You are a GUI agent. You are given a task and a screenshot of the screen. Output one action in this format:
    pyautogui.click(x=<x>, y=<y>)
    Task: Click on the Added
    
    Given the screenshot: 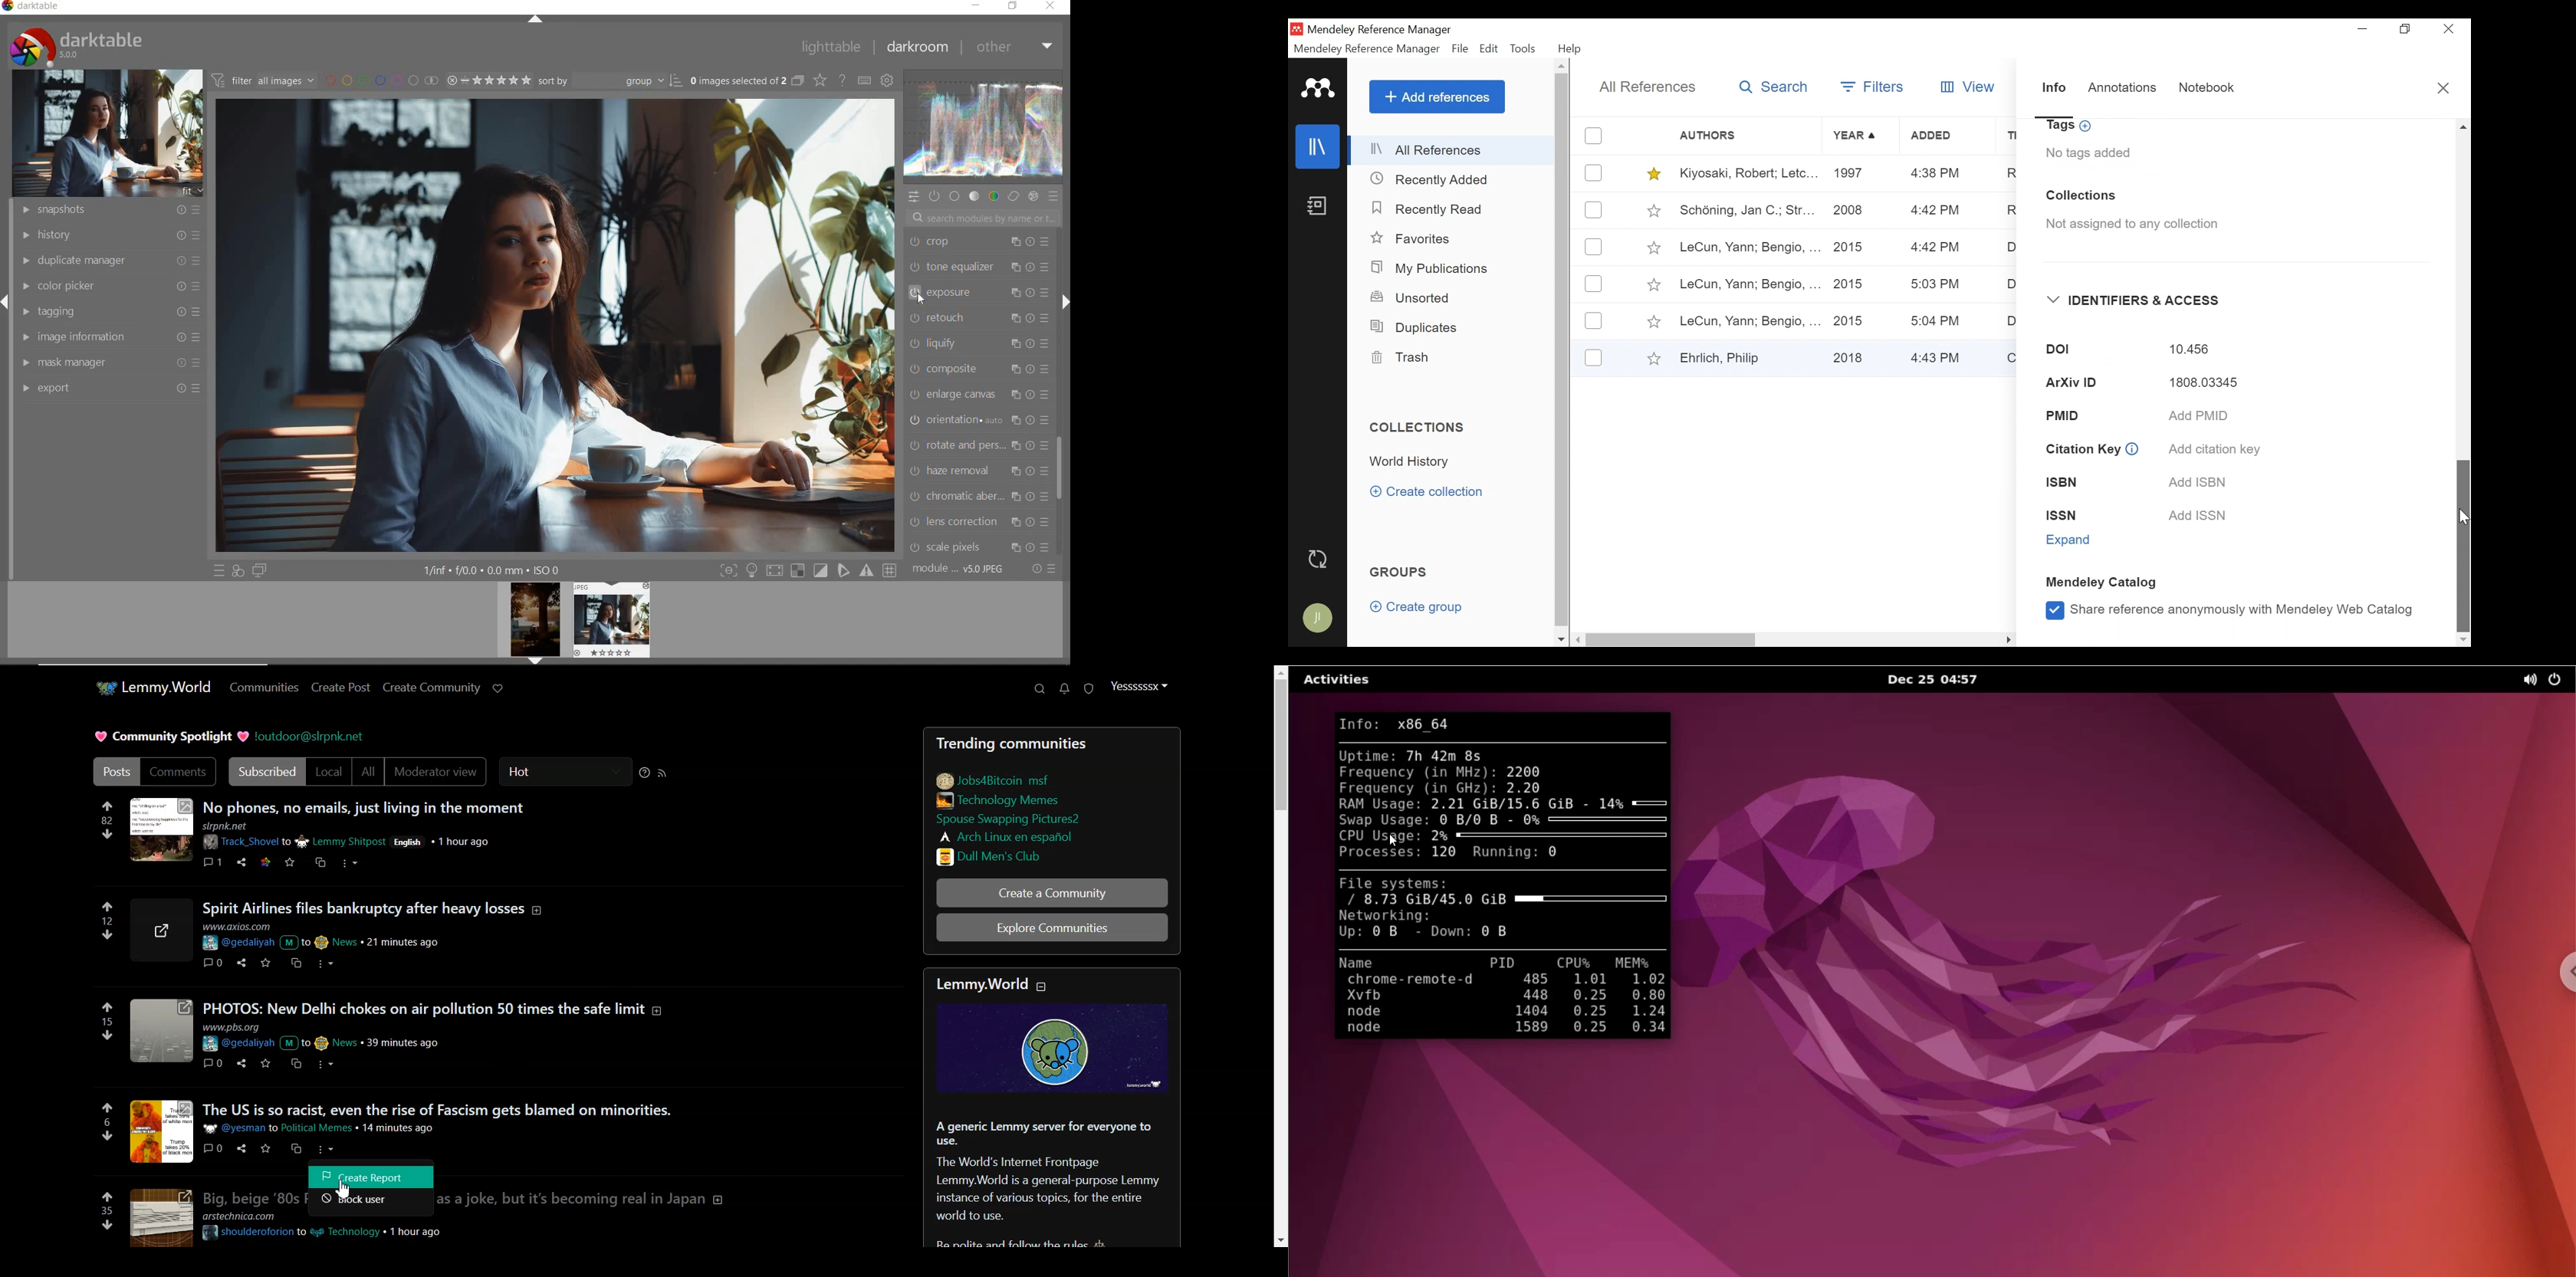 What is the action you would take?
    pyautogui.click(x=1948, y=137)
    